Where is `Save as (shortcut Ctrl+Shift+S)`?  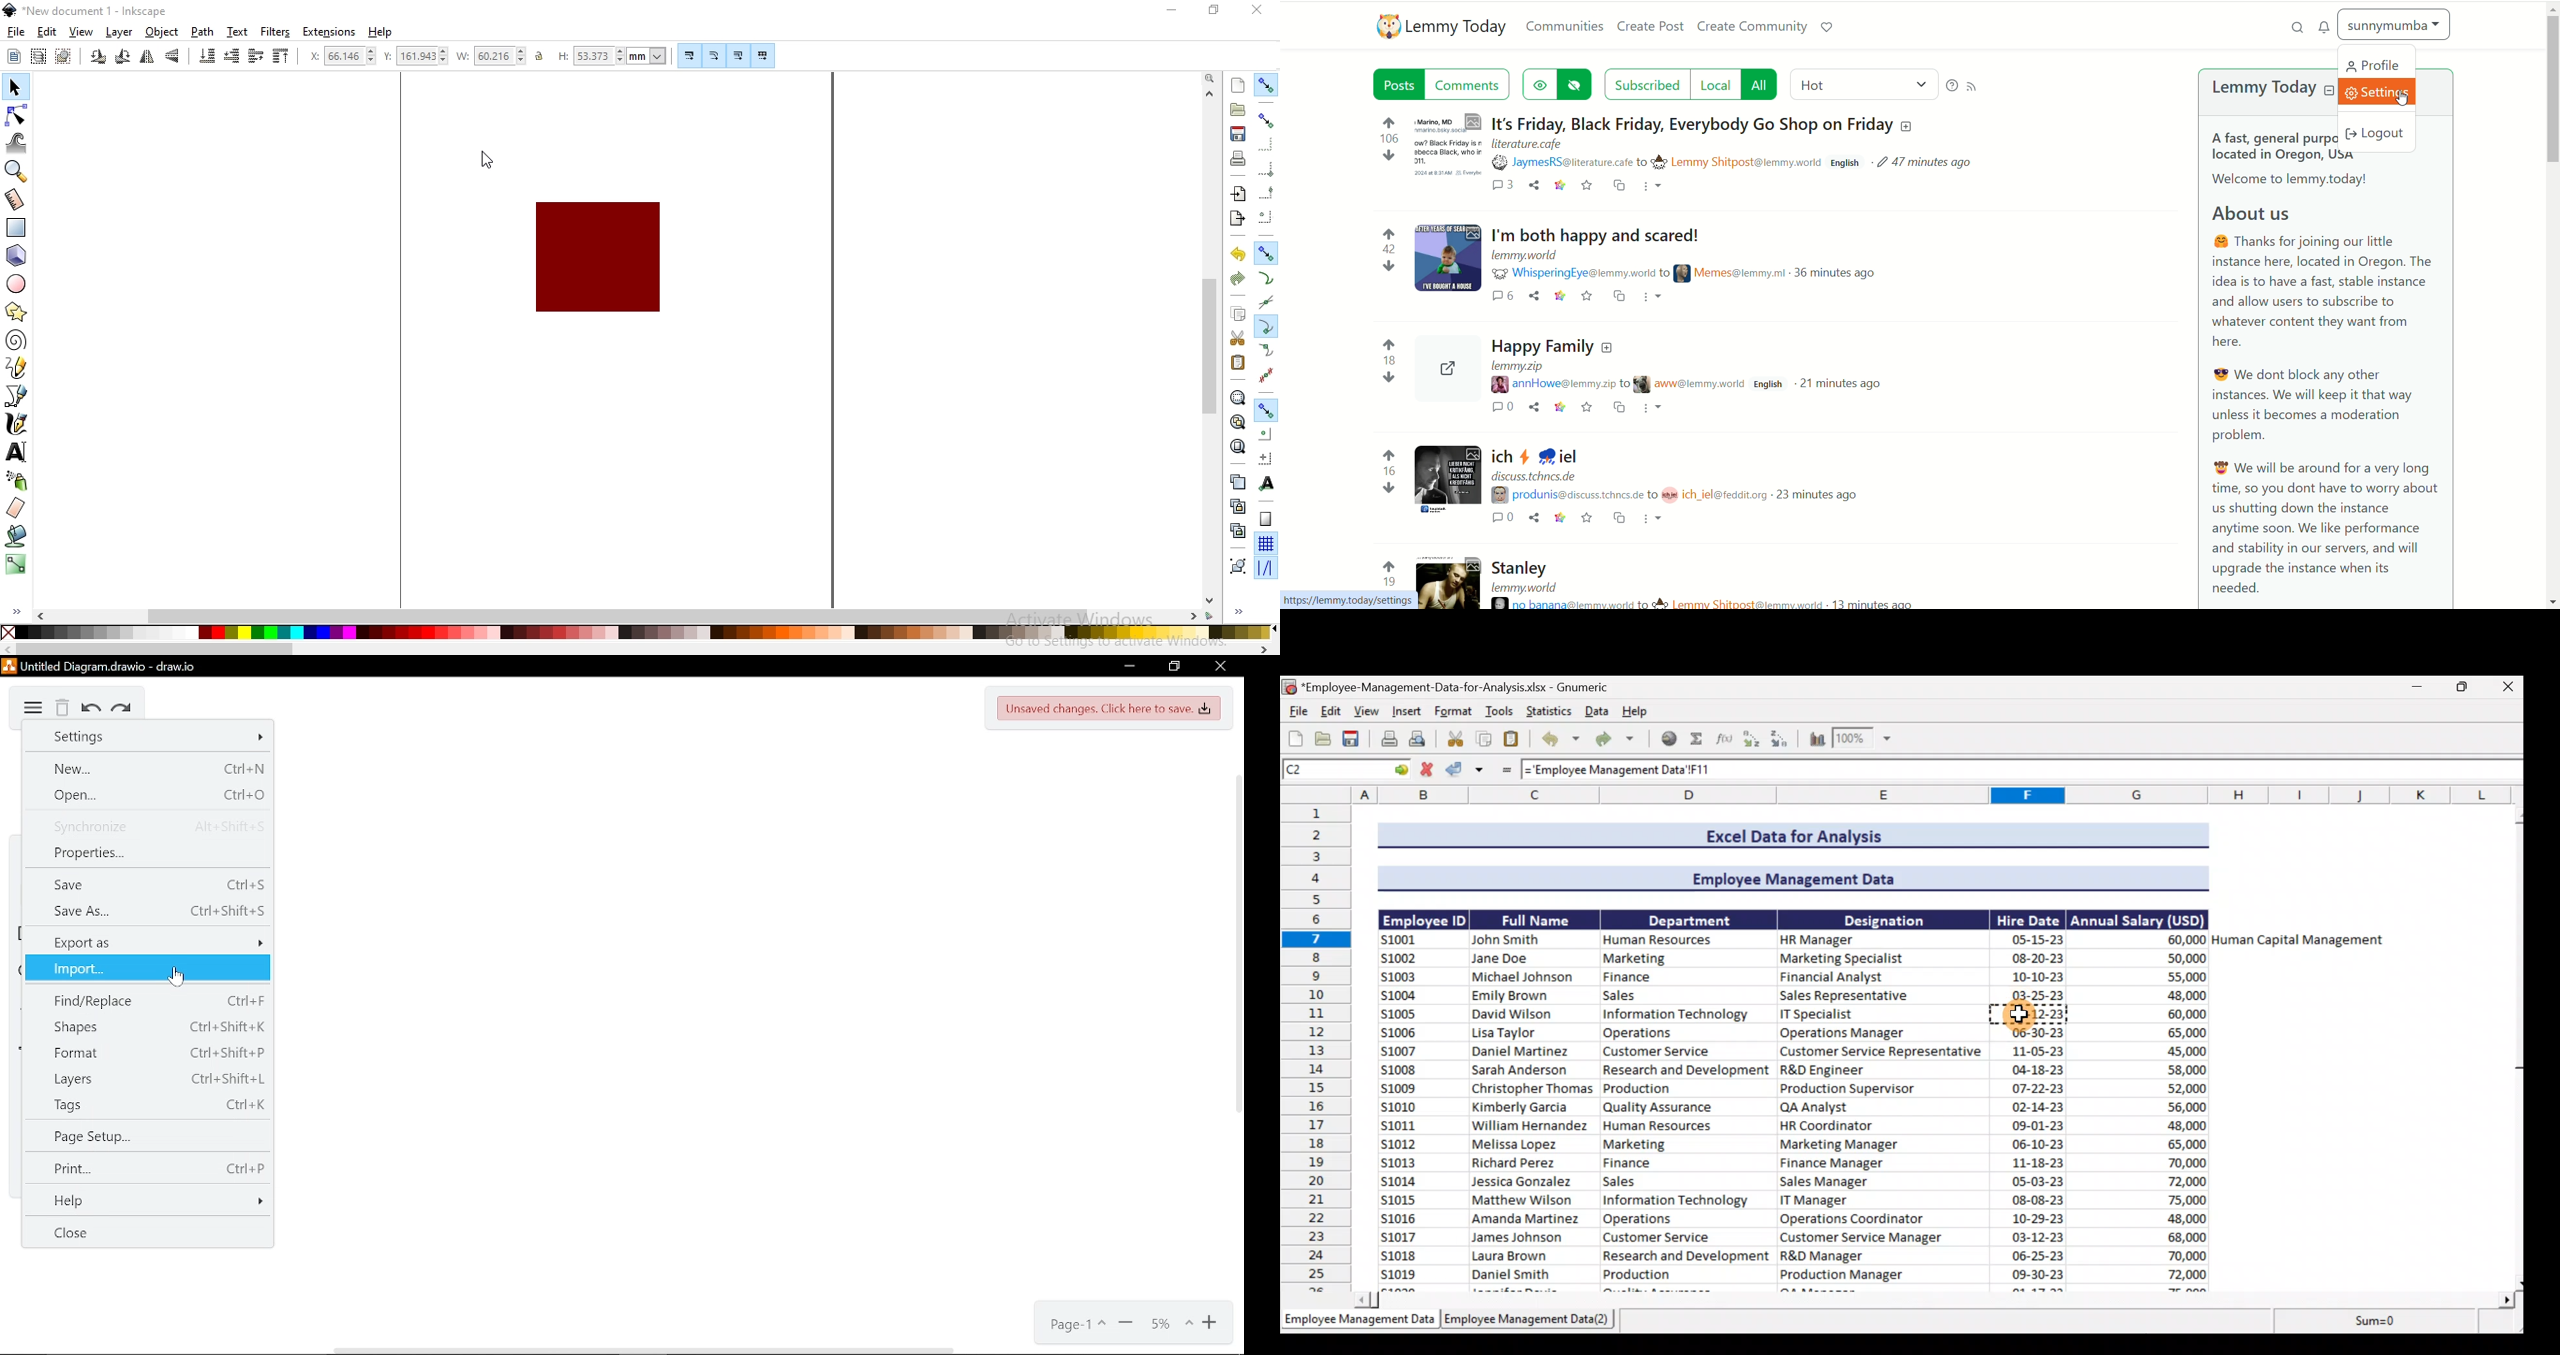
Save as (shortcut Ctrl+Shift+S) is located at coordinates (147, 911).